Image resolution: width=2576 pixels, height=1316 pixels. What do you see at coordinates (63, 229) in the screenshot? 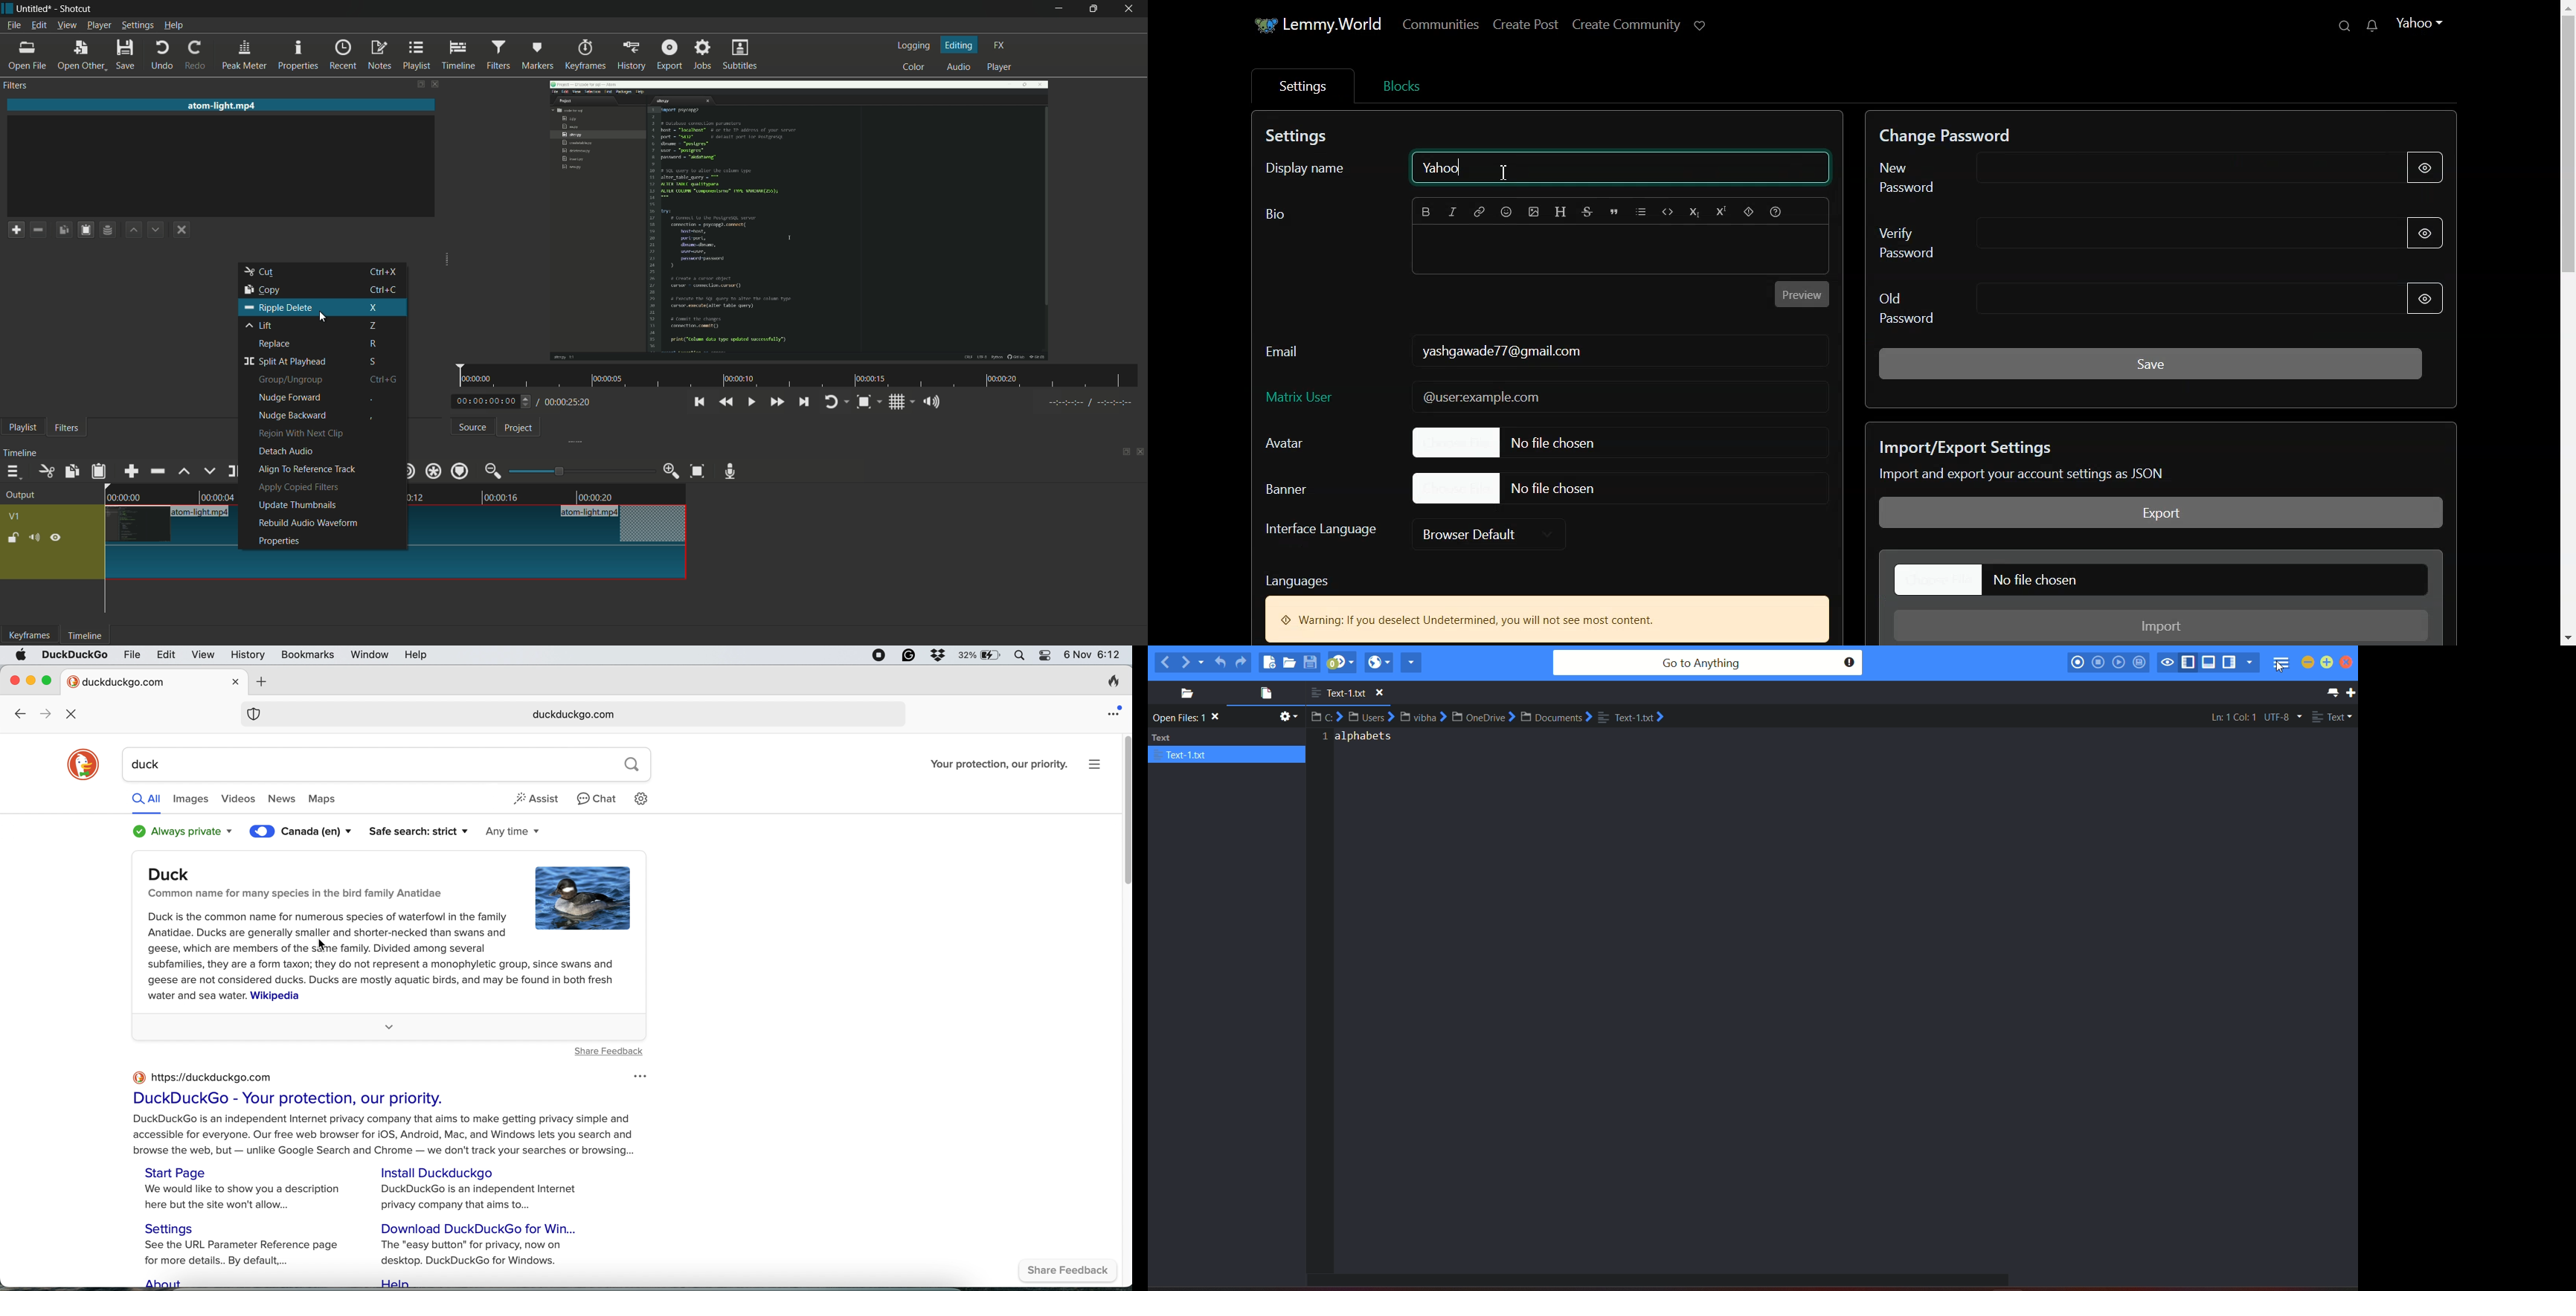
I see `copy checked filters` at bounding box center [63, 229].